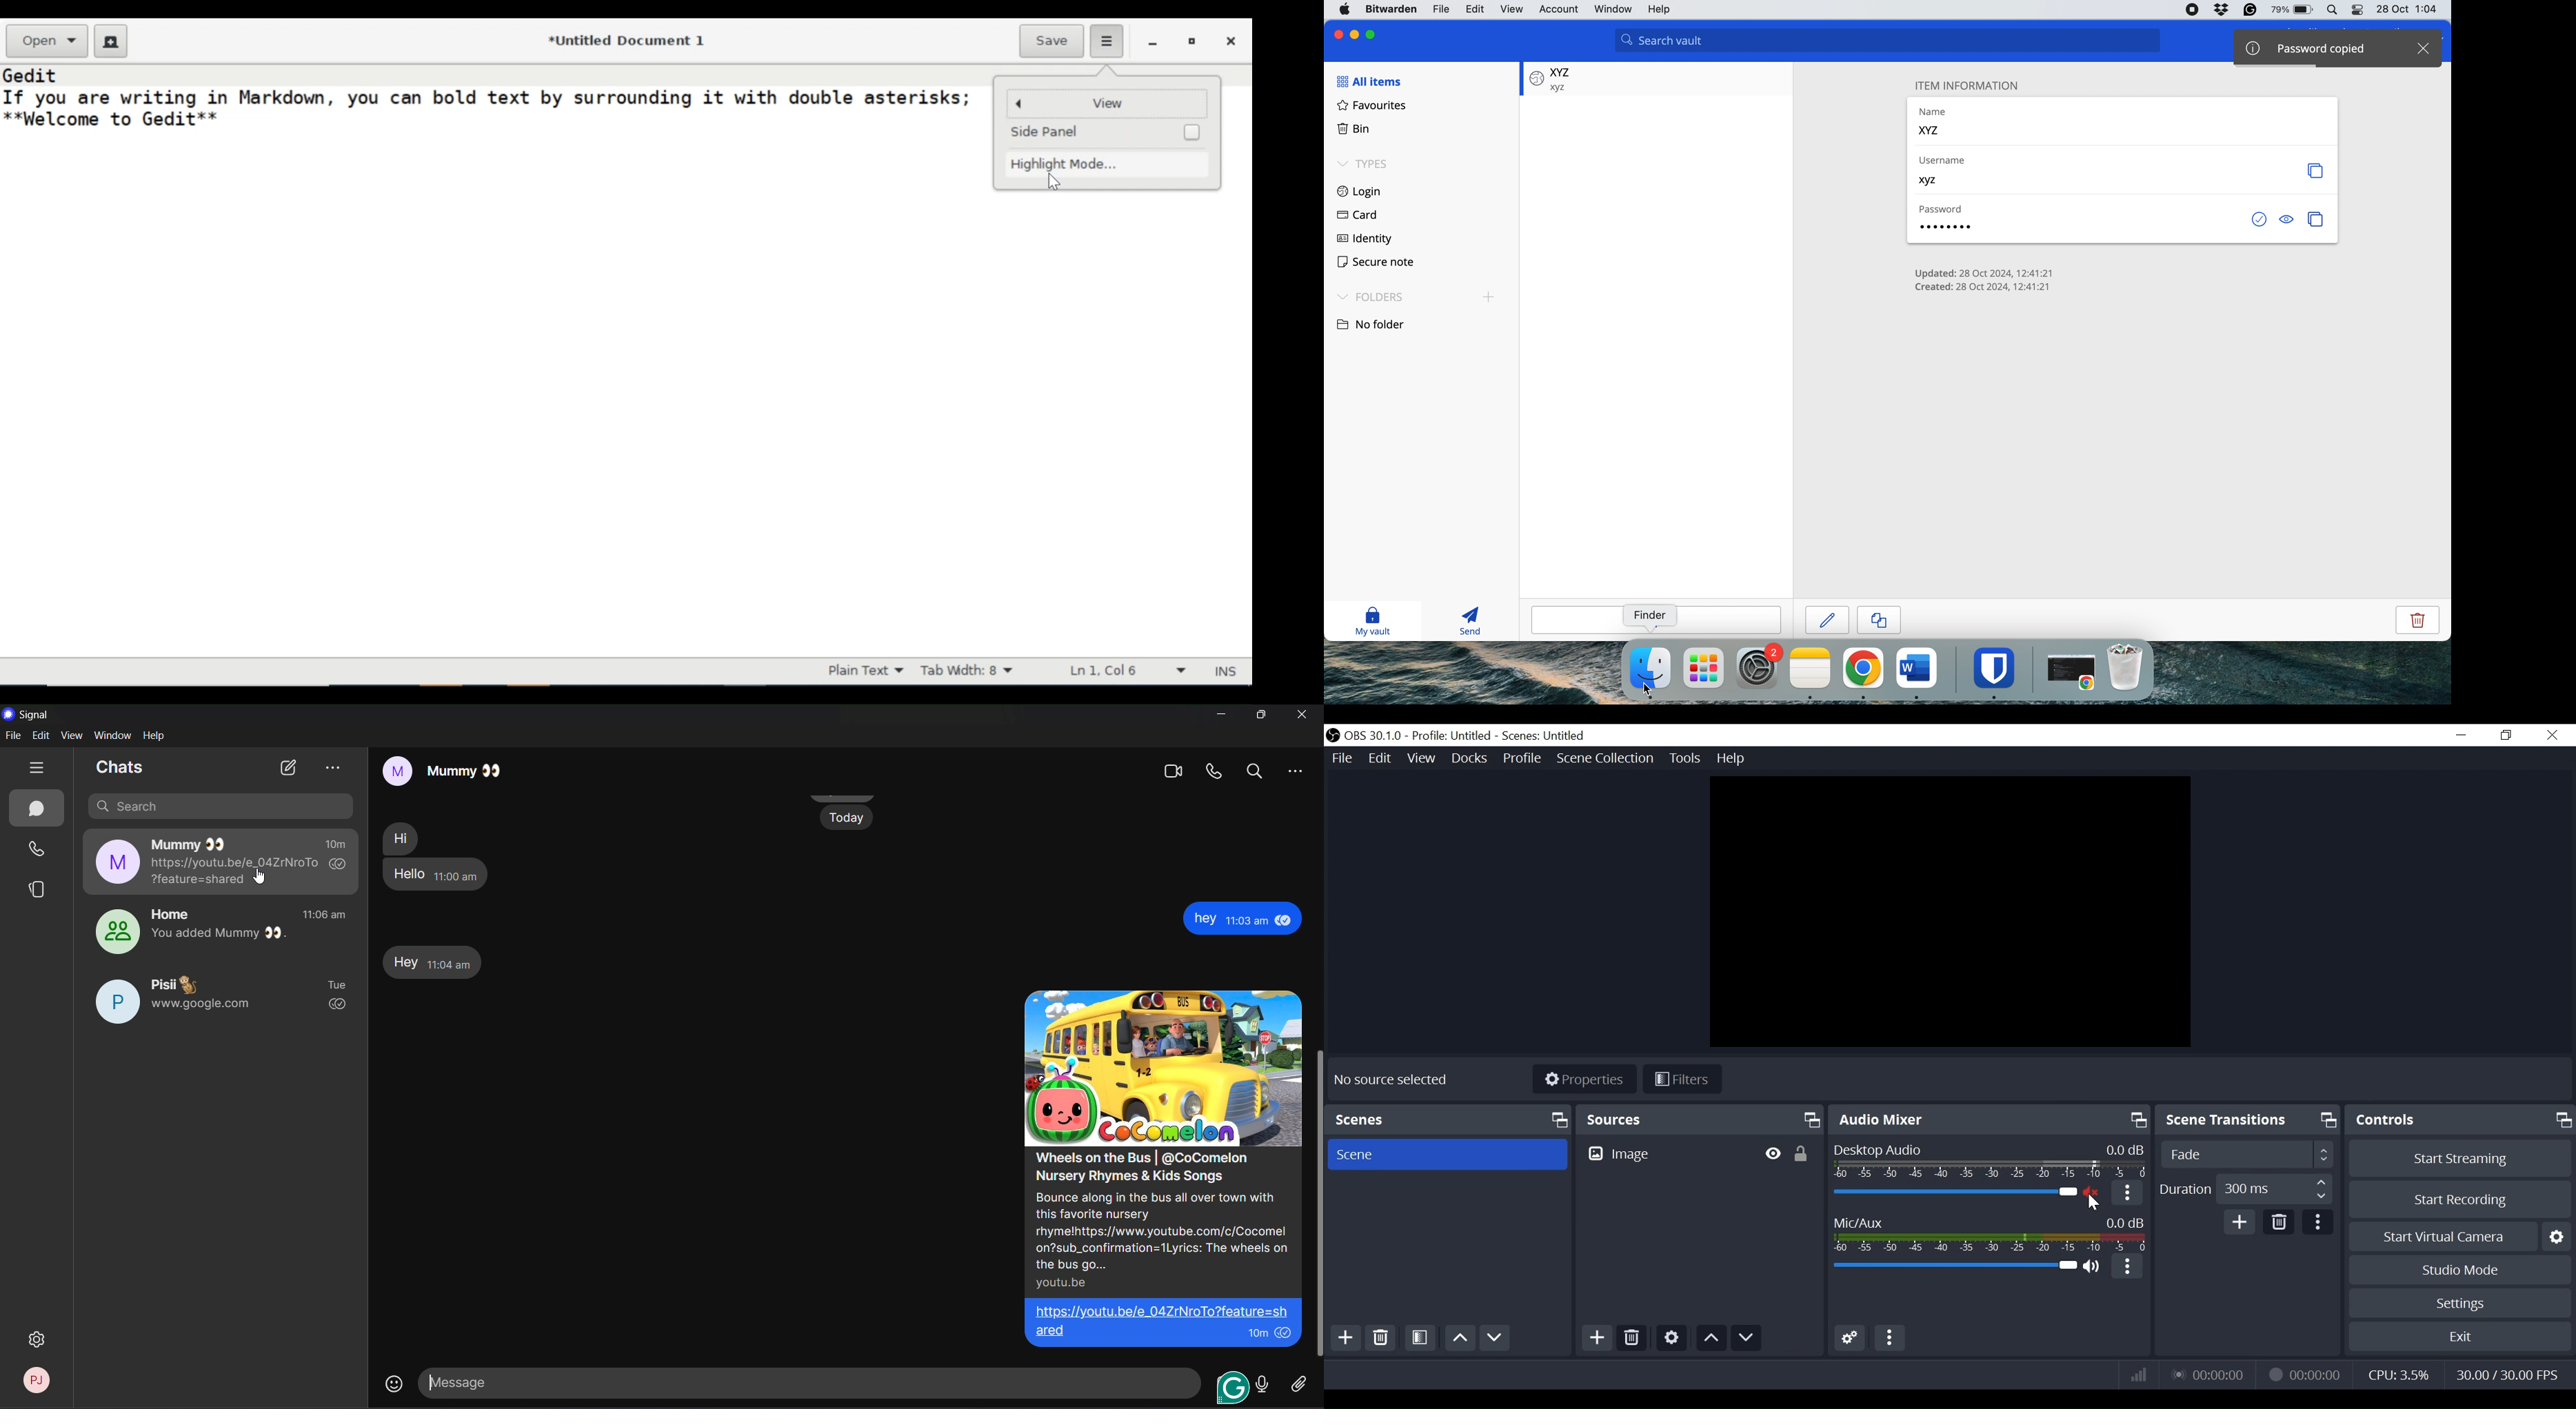 This screenshot has height=1428, width=2576. What do you see at coordinates (2555, 1237) in the screenshot?
I see `Settings` at bounding box center [2555, 1237].